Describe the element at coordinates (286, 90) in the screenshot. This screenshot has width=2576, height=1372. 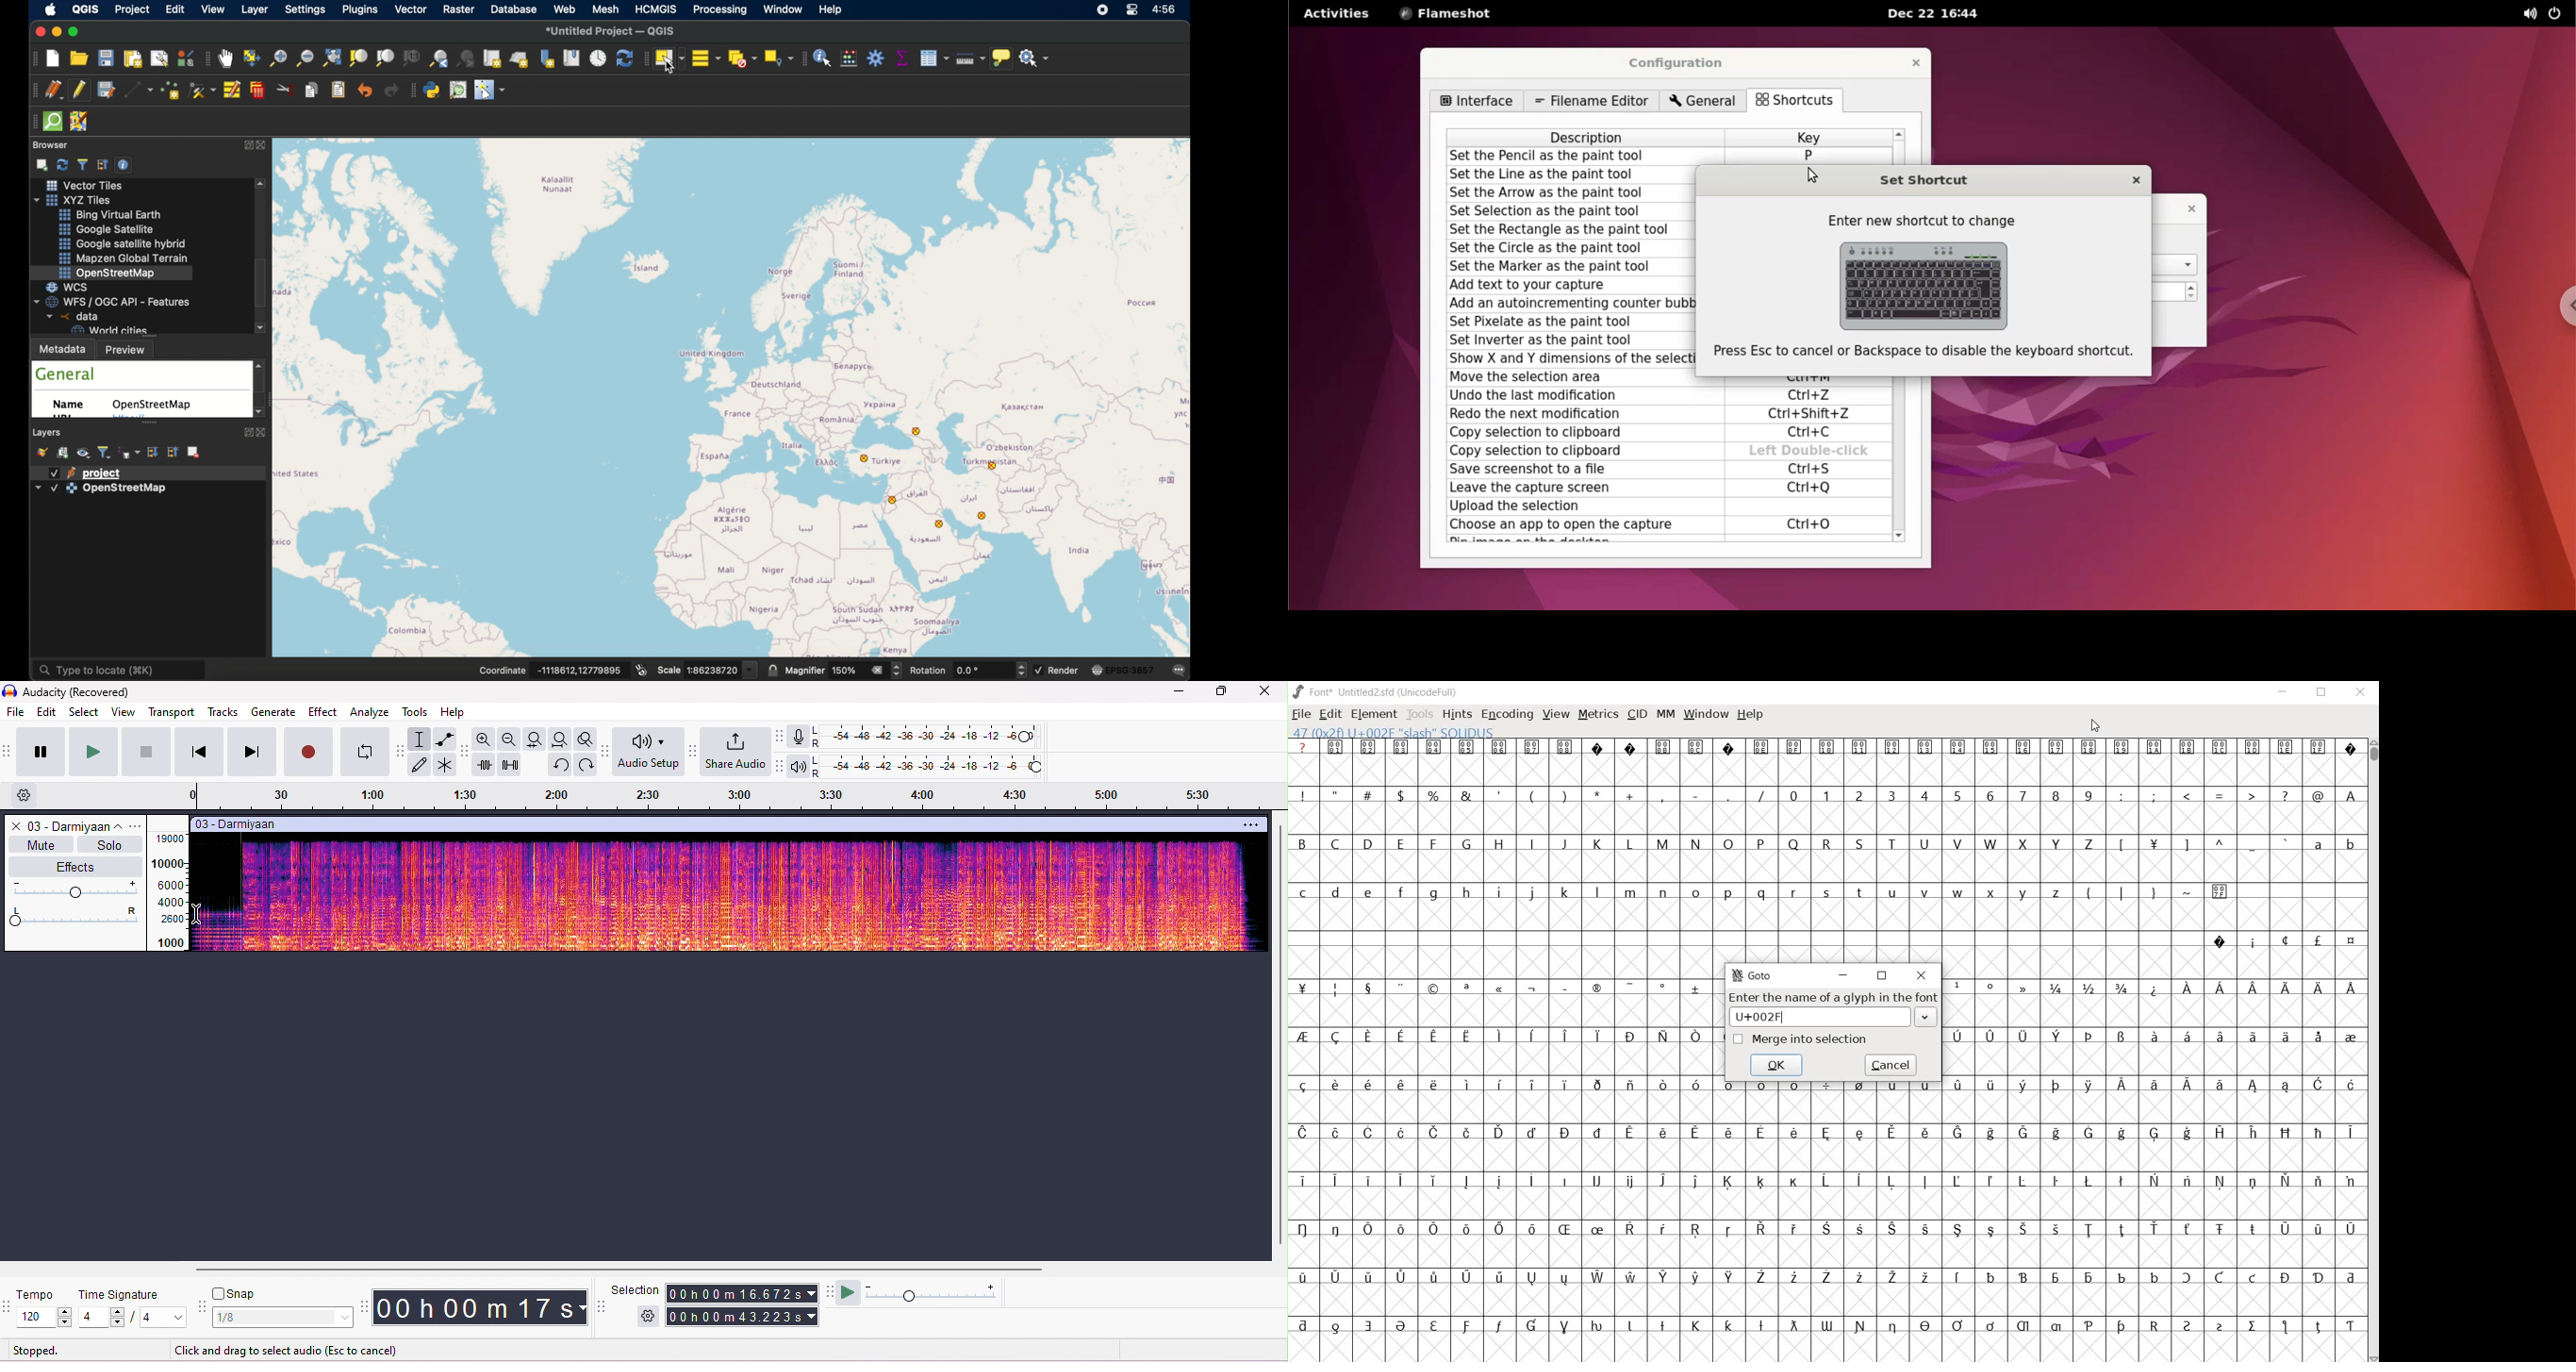
I see `cut features` at that location.